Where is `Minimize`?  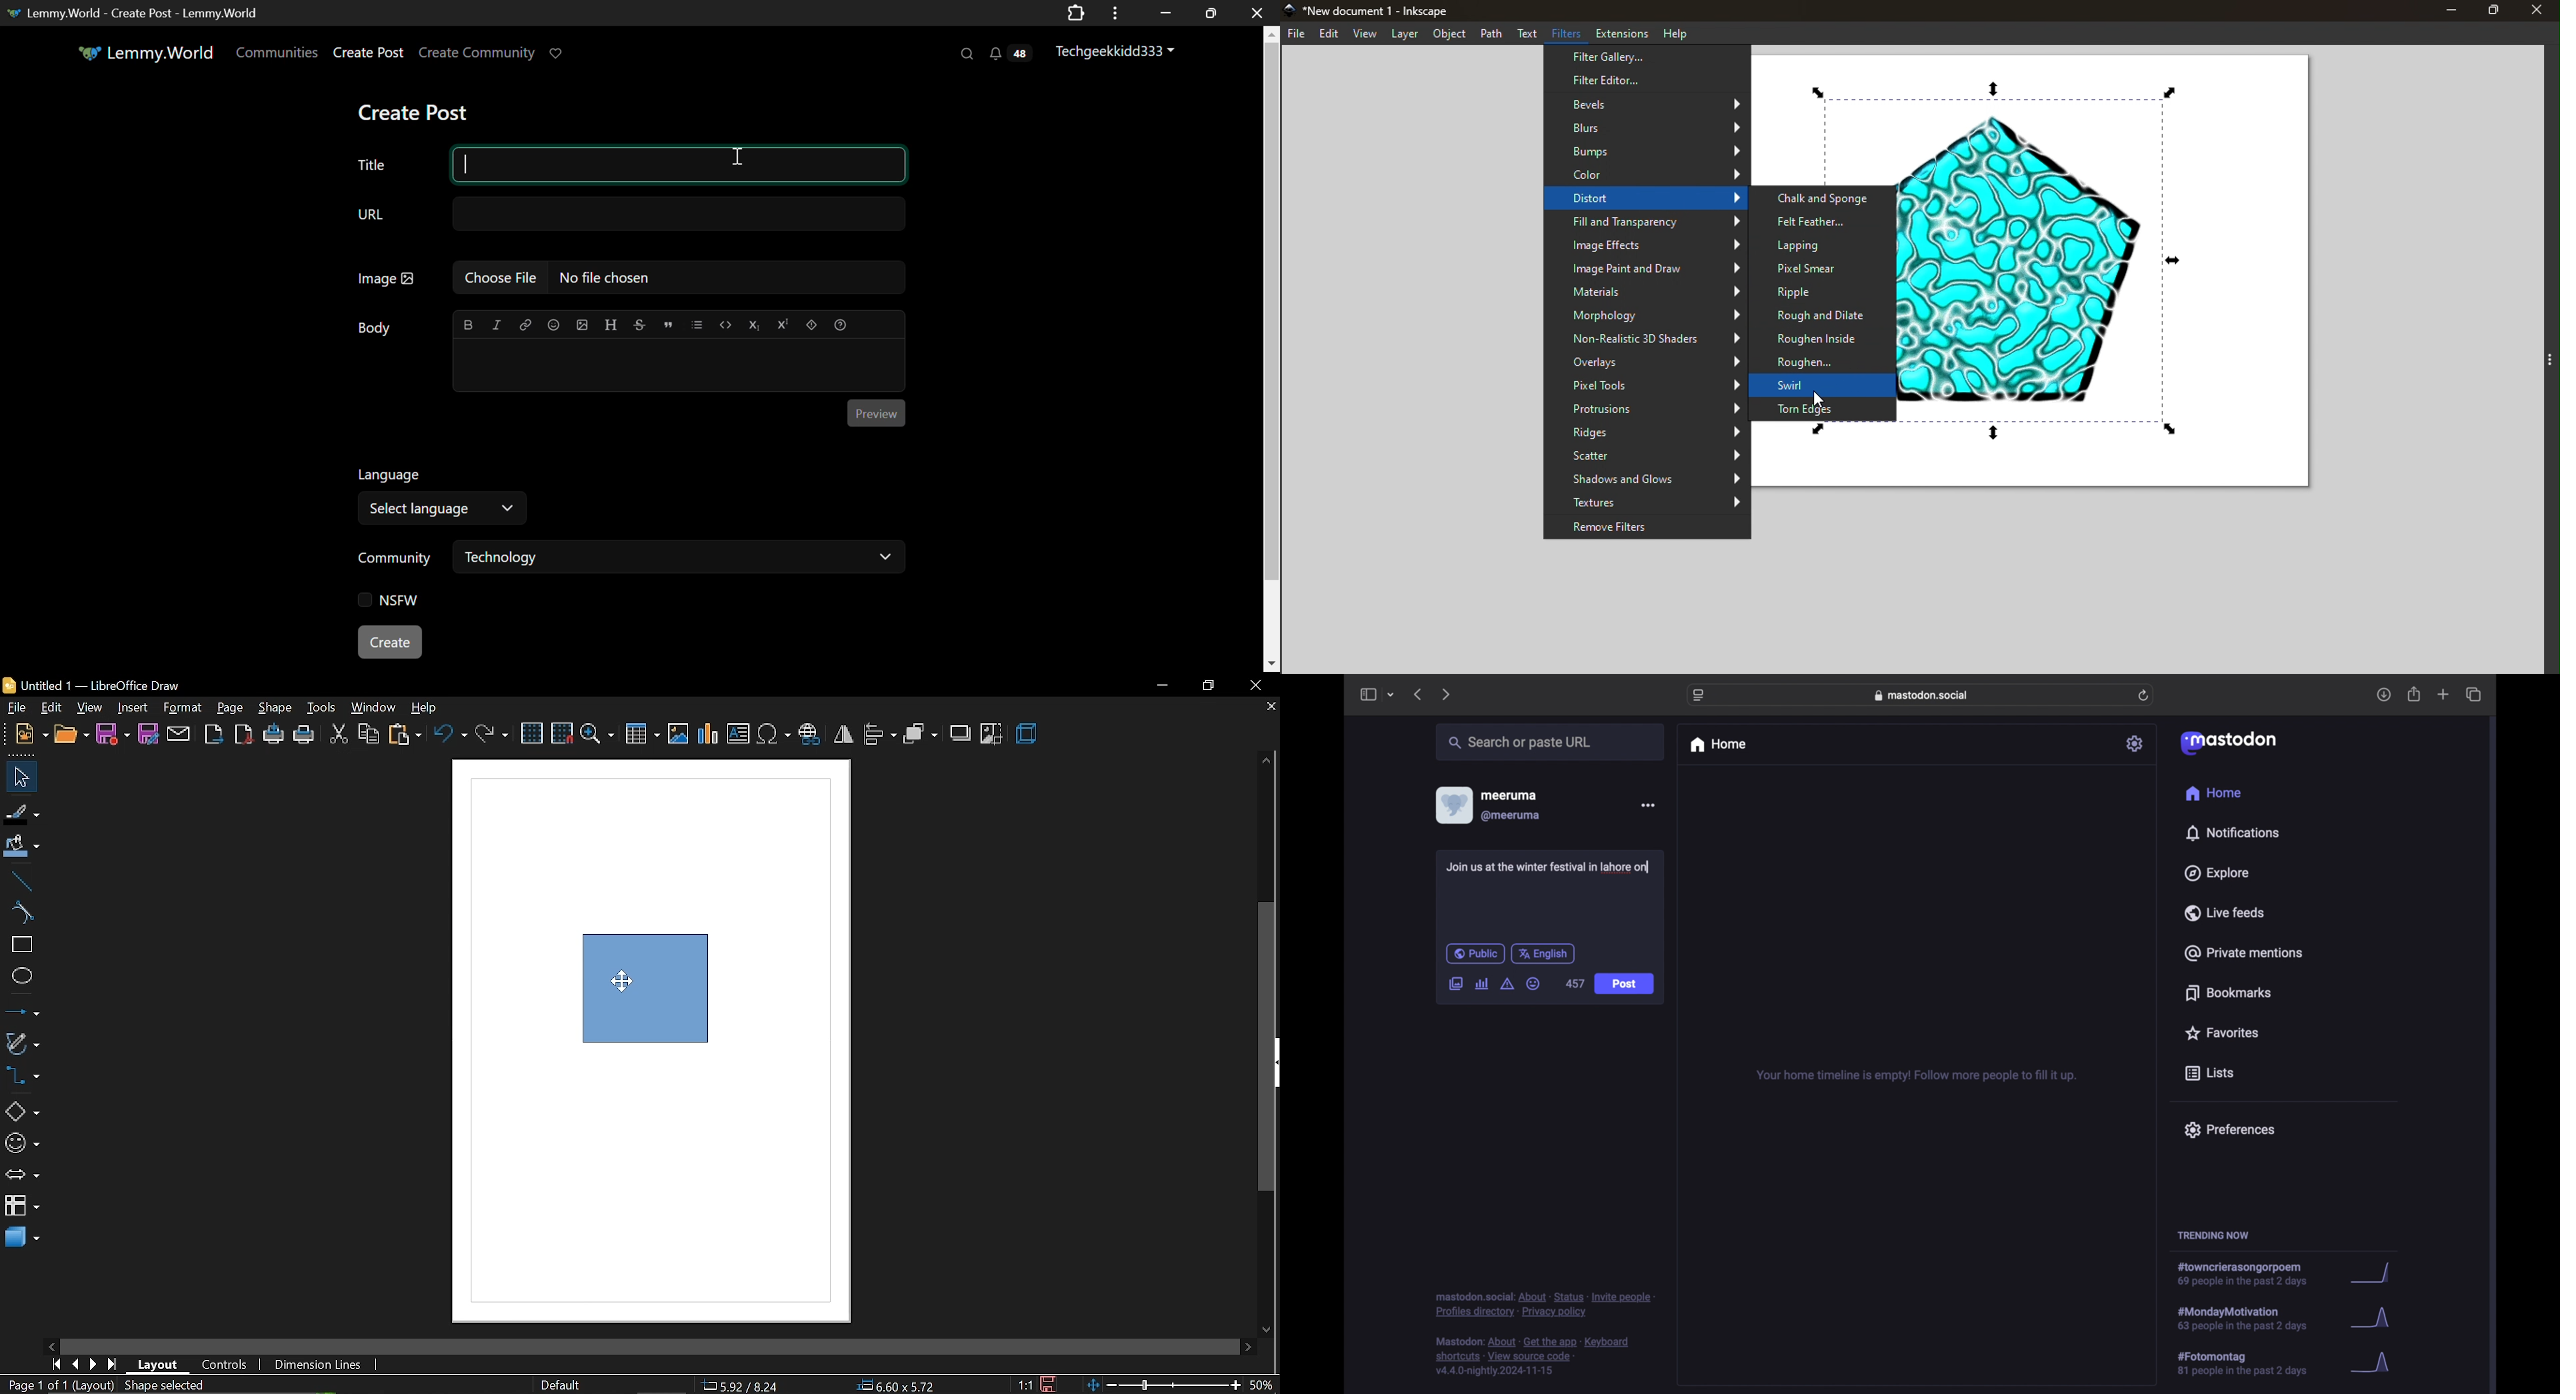 Minimize is located at coordinates (2449, 9).